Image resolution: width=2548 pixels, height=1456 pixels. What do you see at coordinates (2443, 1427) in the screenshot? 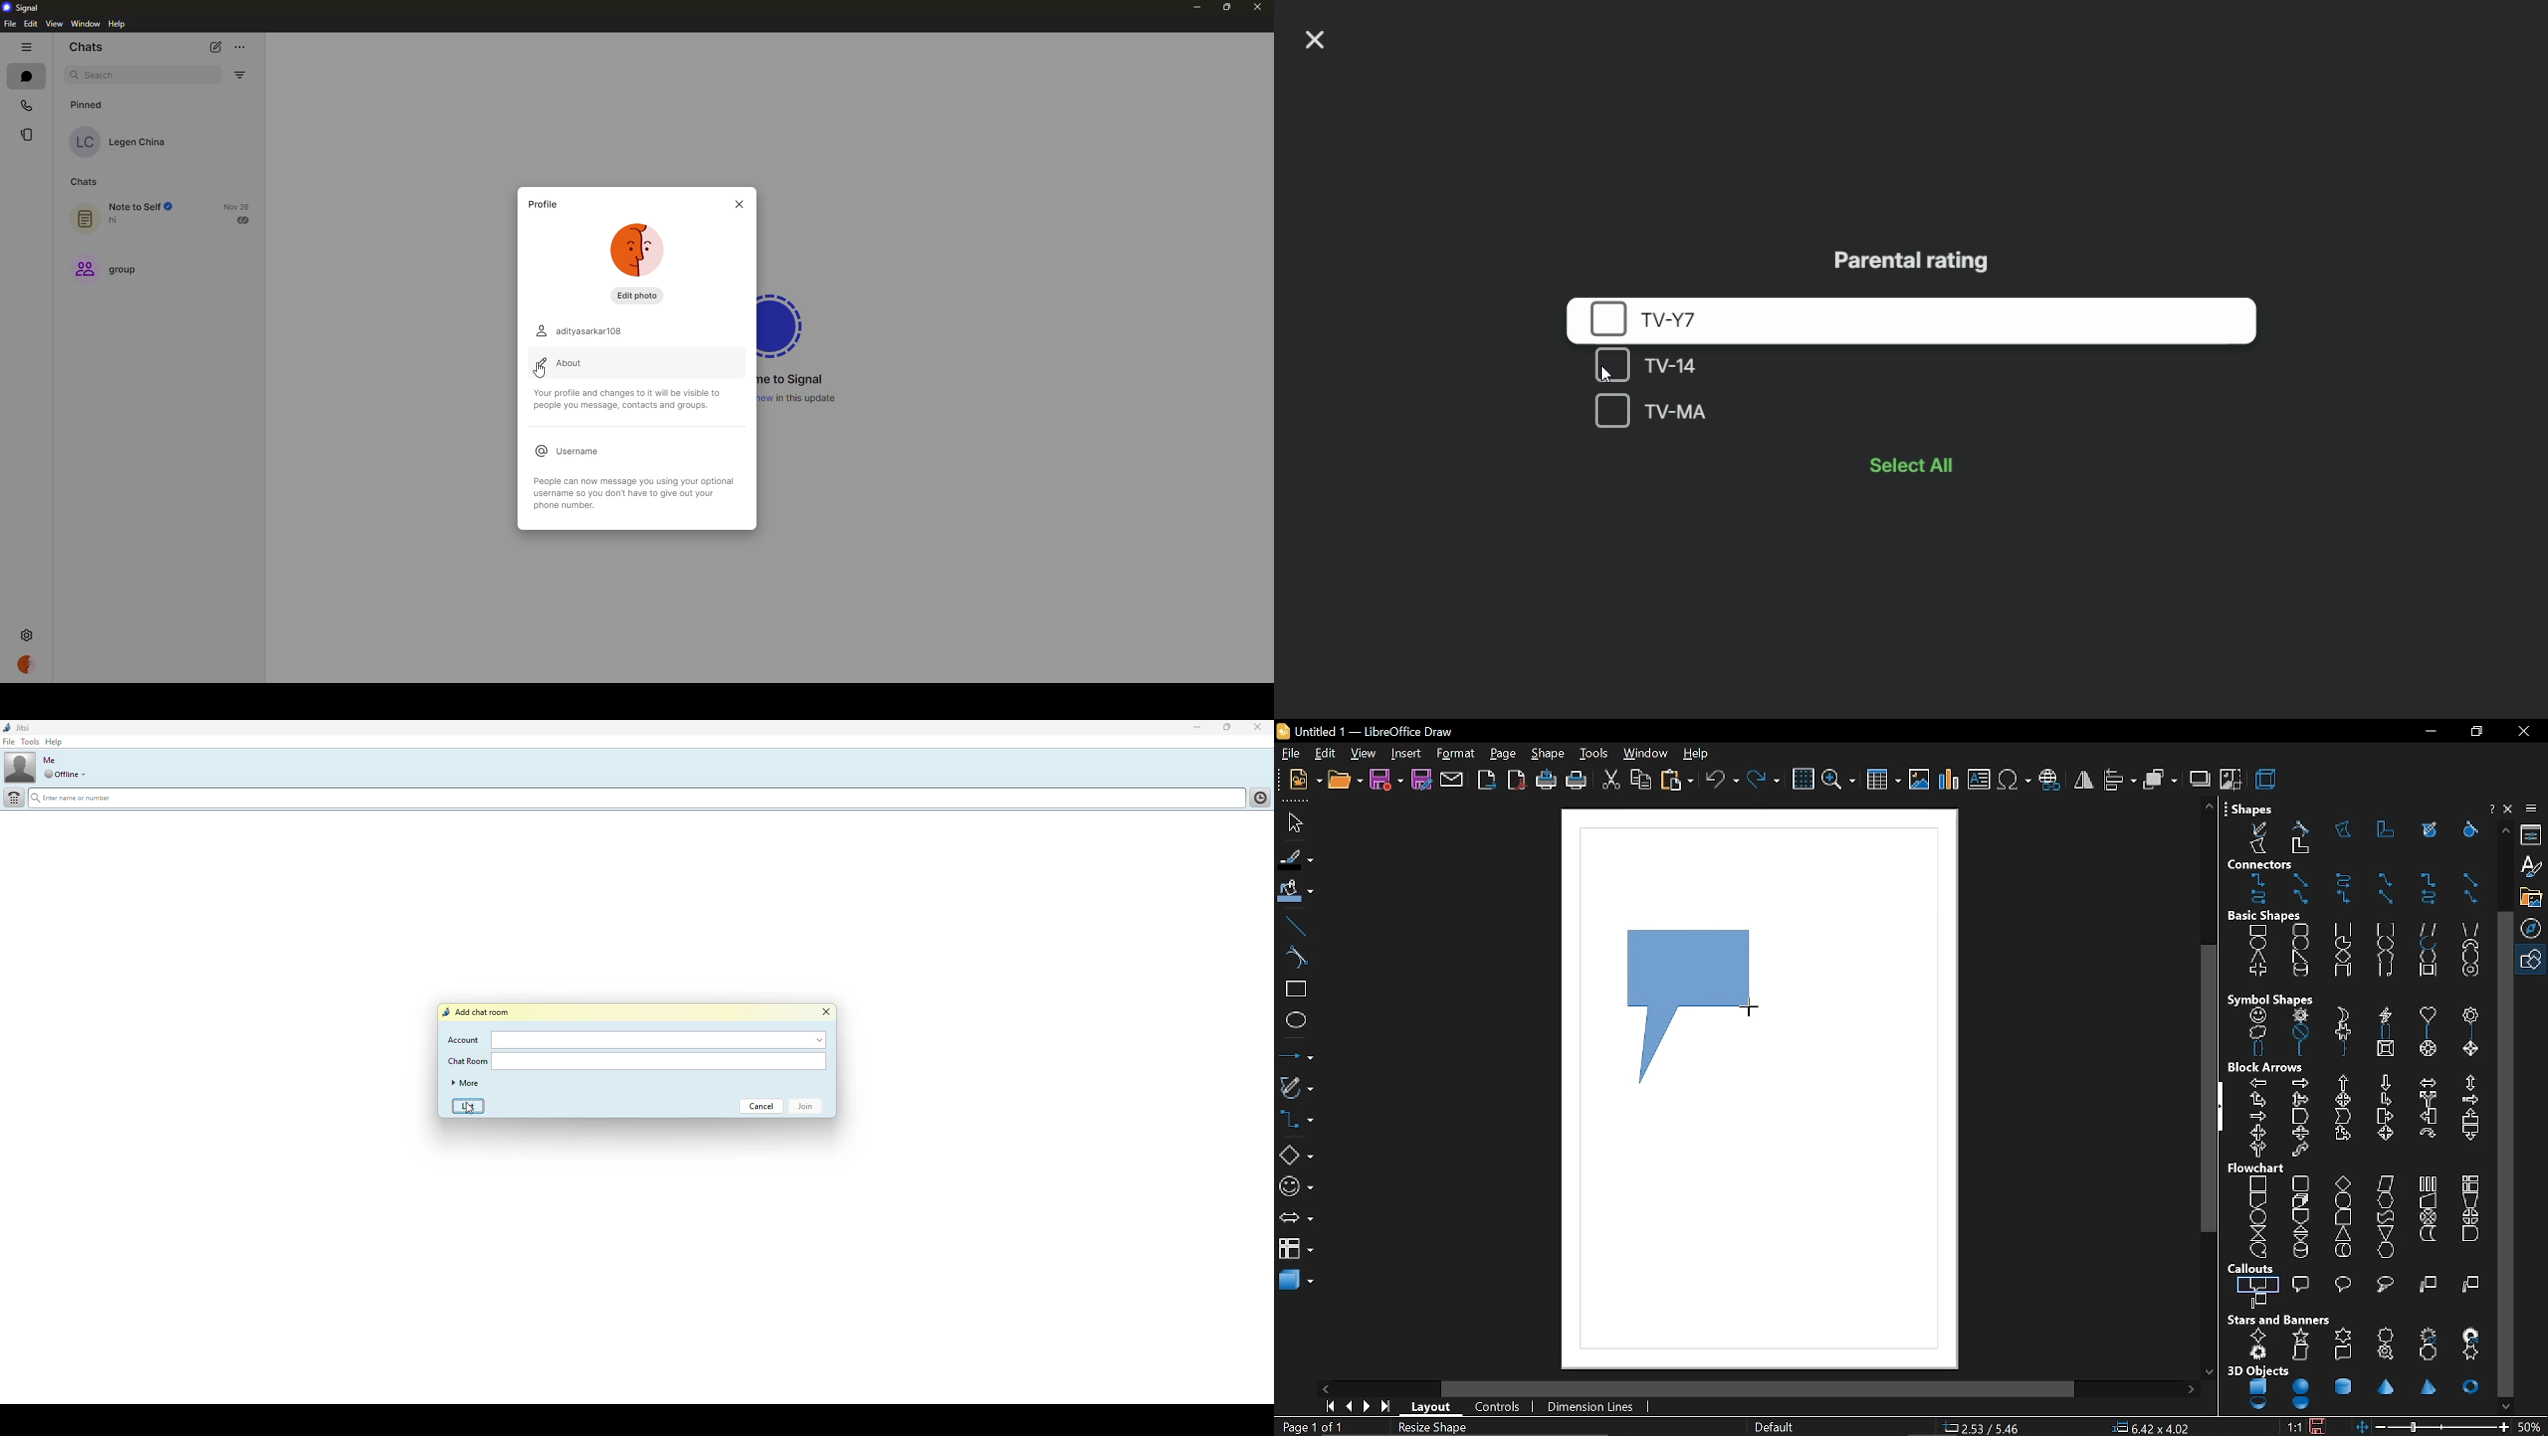
I see `change zoom` at bounding box center [2443, 1427].